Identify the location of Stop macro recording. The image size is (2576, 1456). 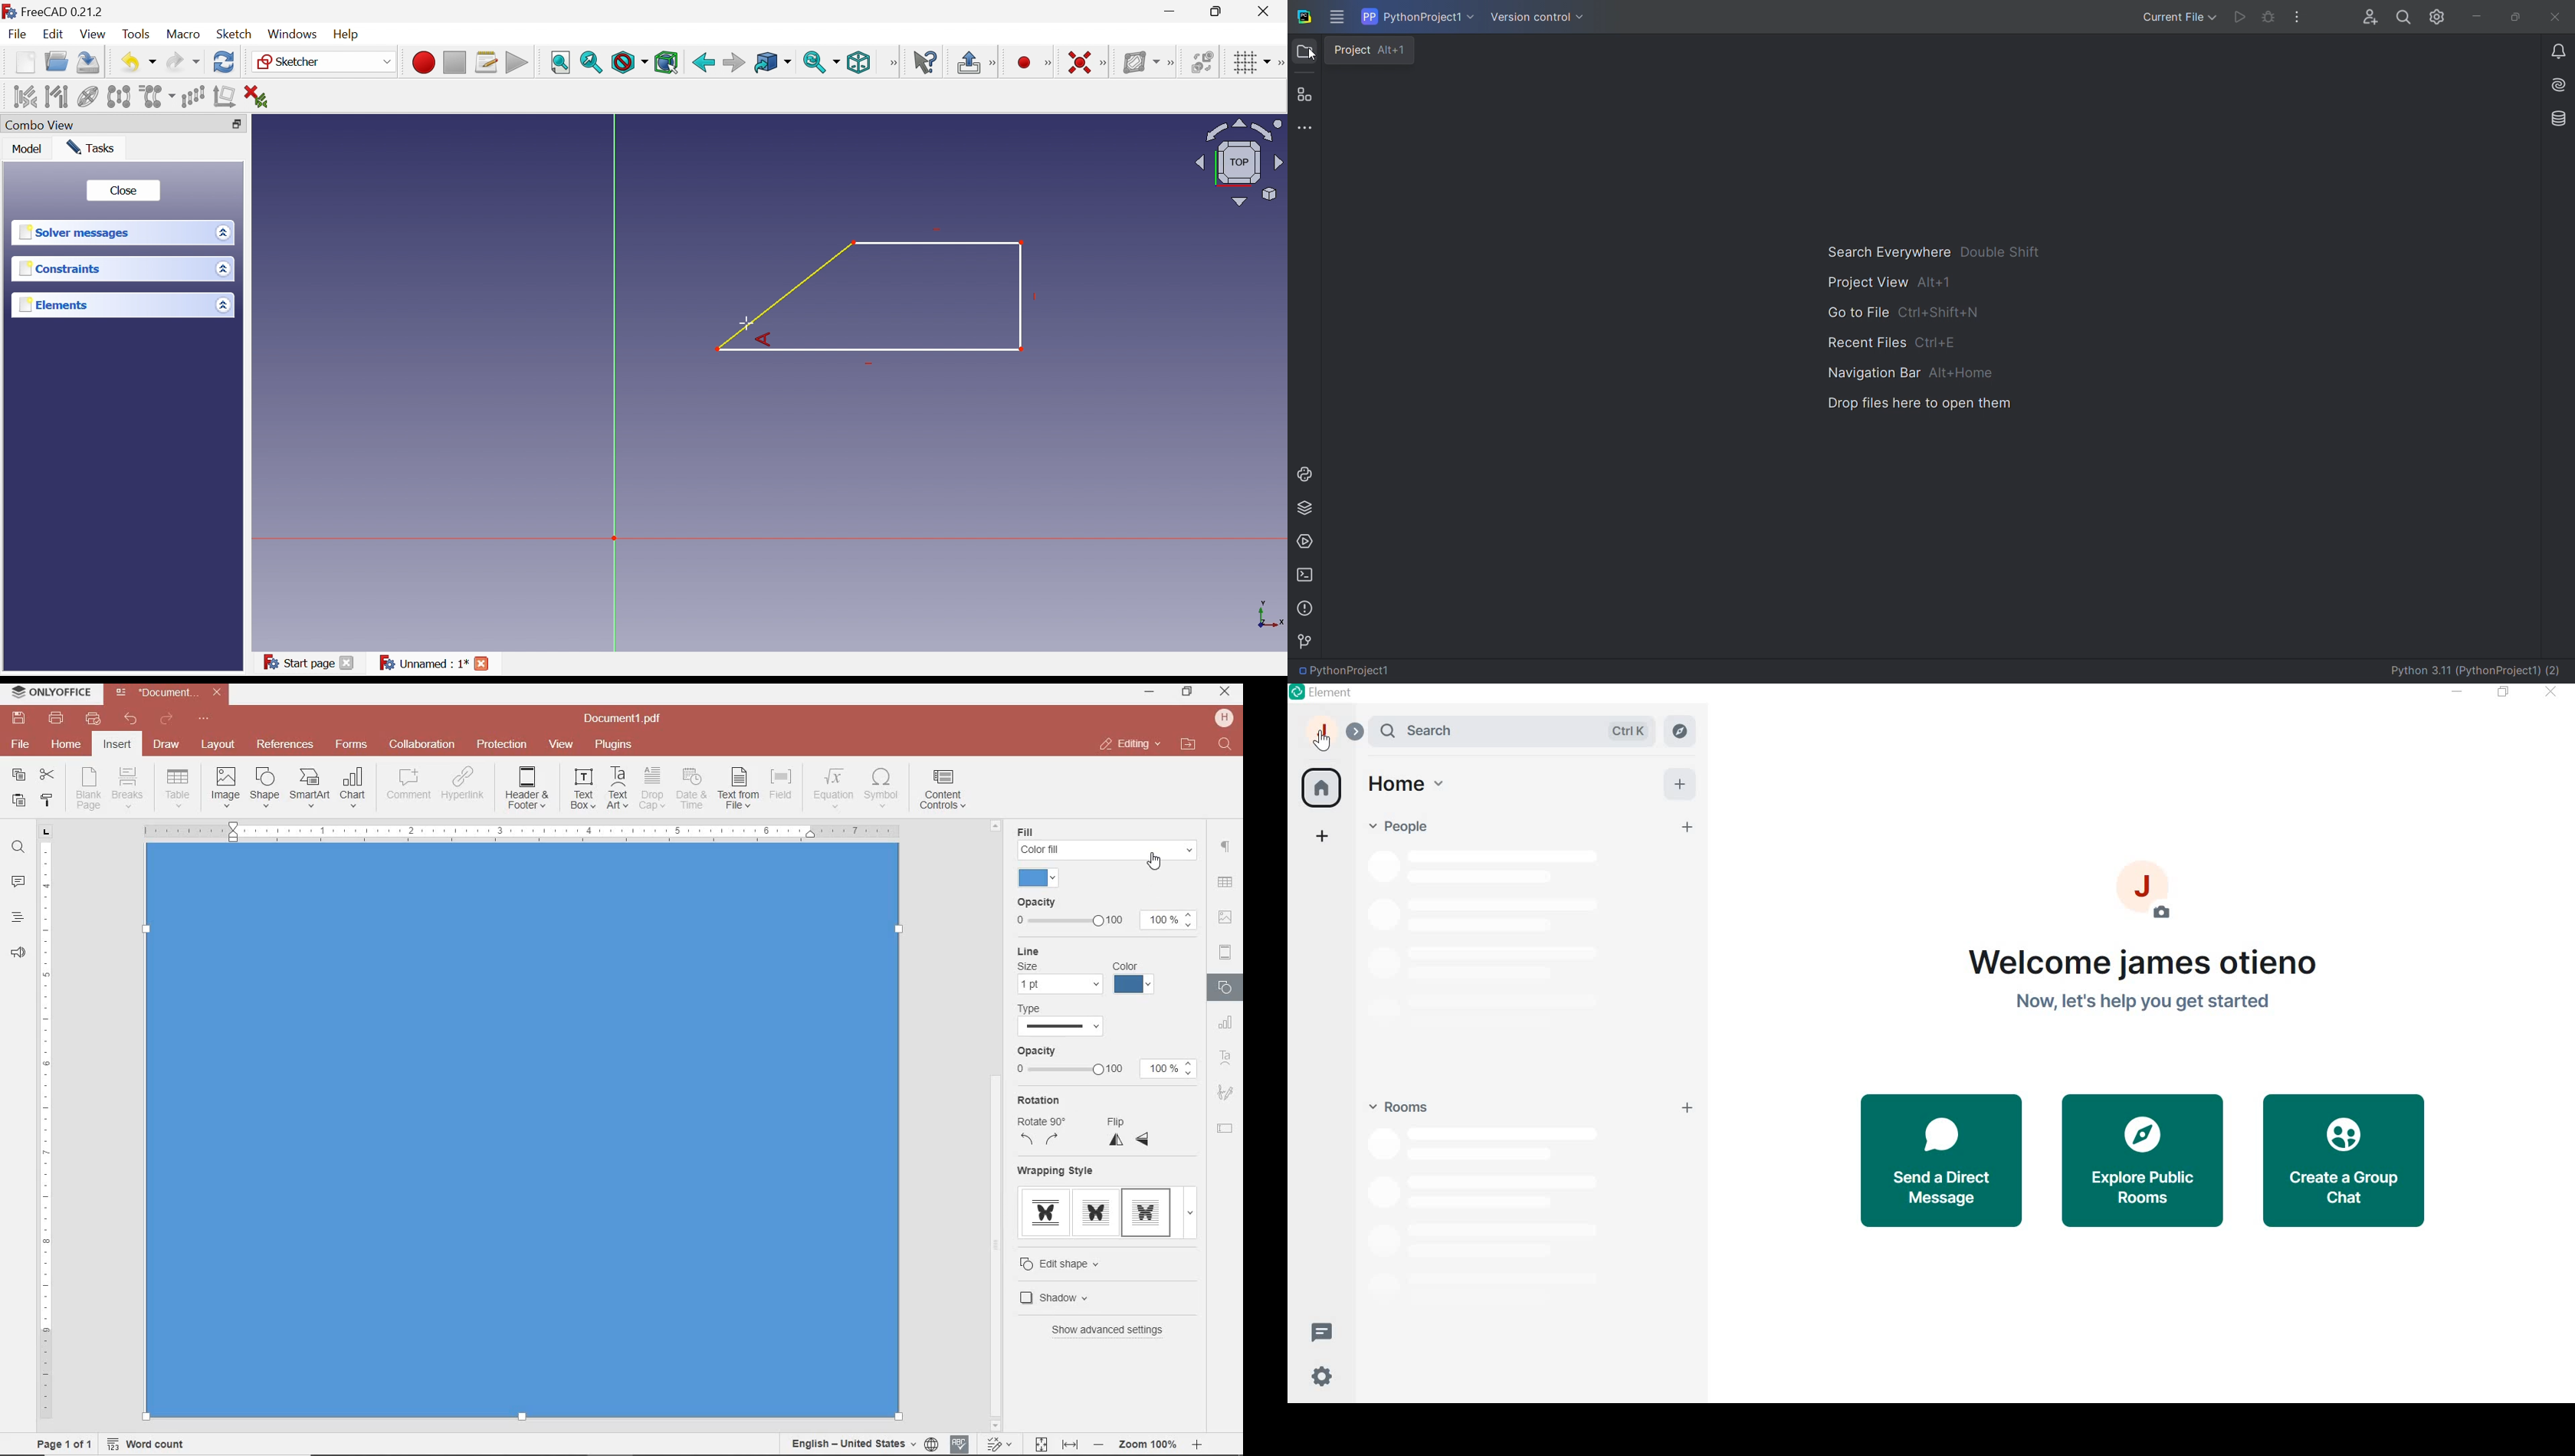
(454, 61).